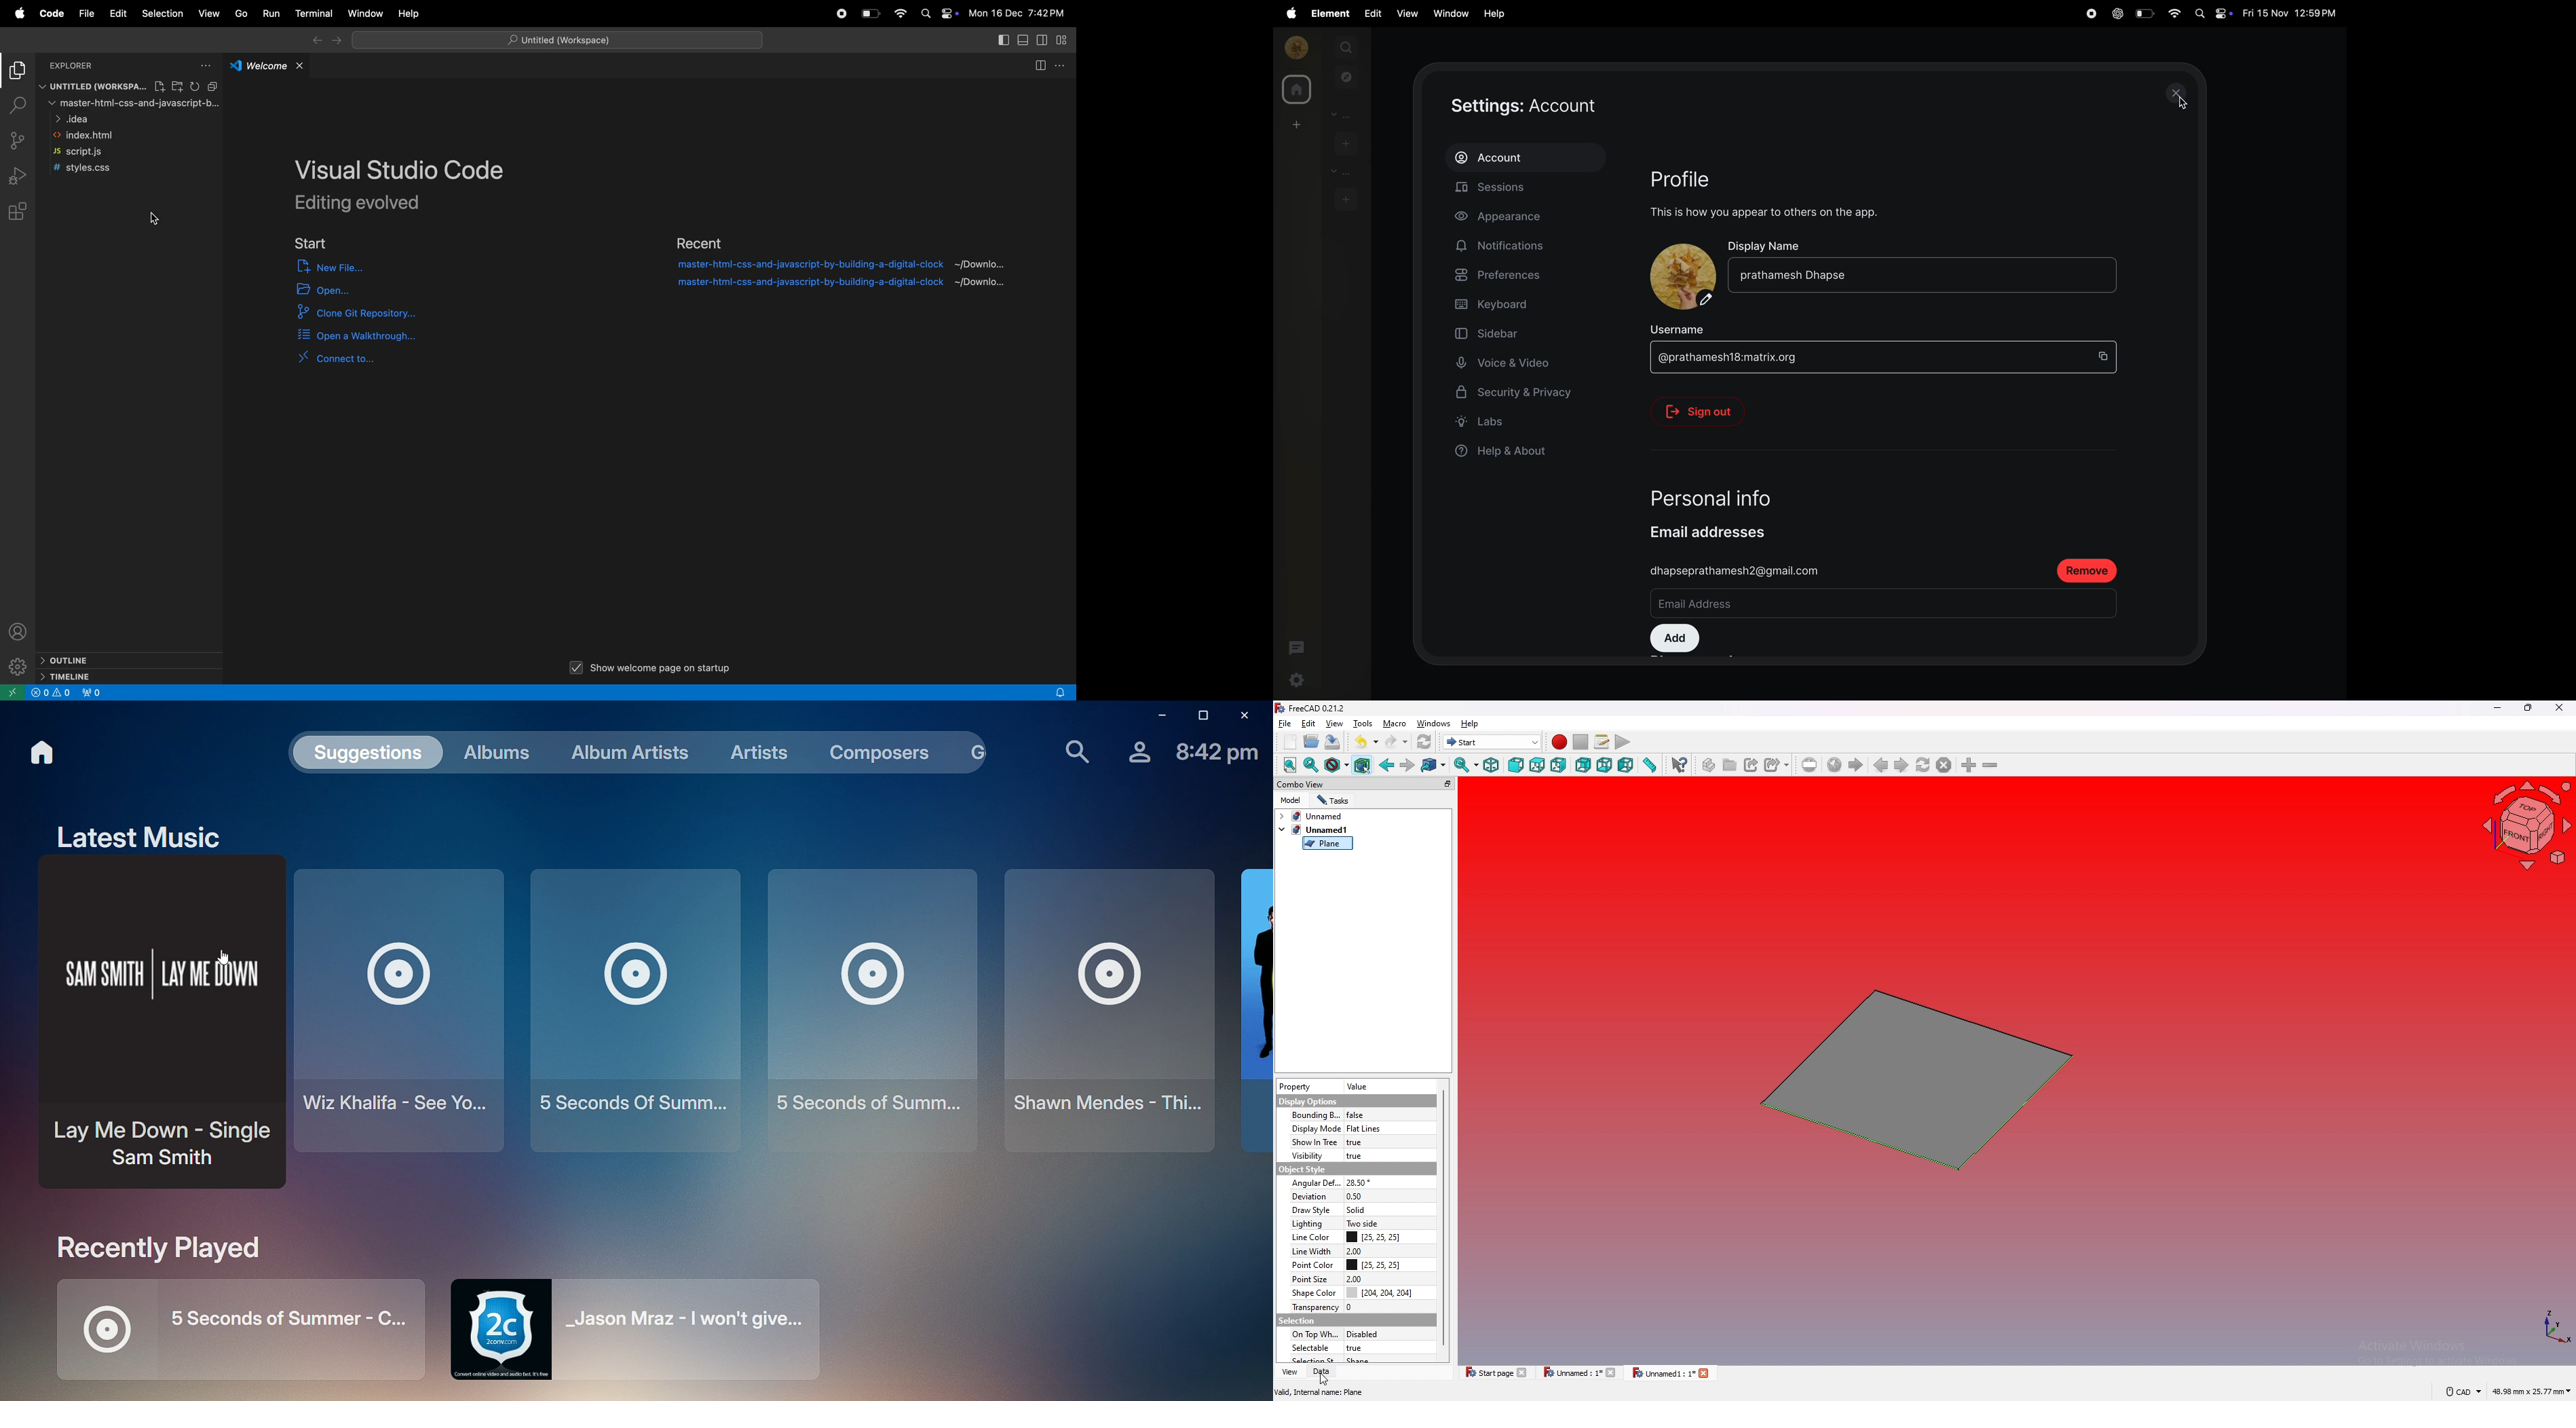 This screenshot has width=2576, height=1428. What do you see at coordinates (1291, 800) in the screenshot?
I see `model` at bounding box center [1291, 800].